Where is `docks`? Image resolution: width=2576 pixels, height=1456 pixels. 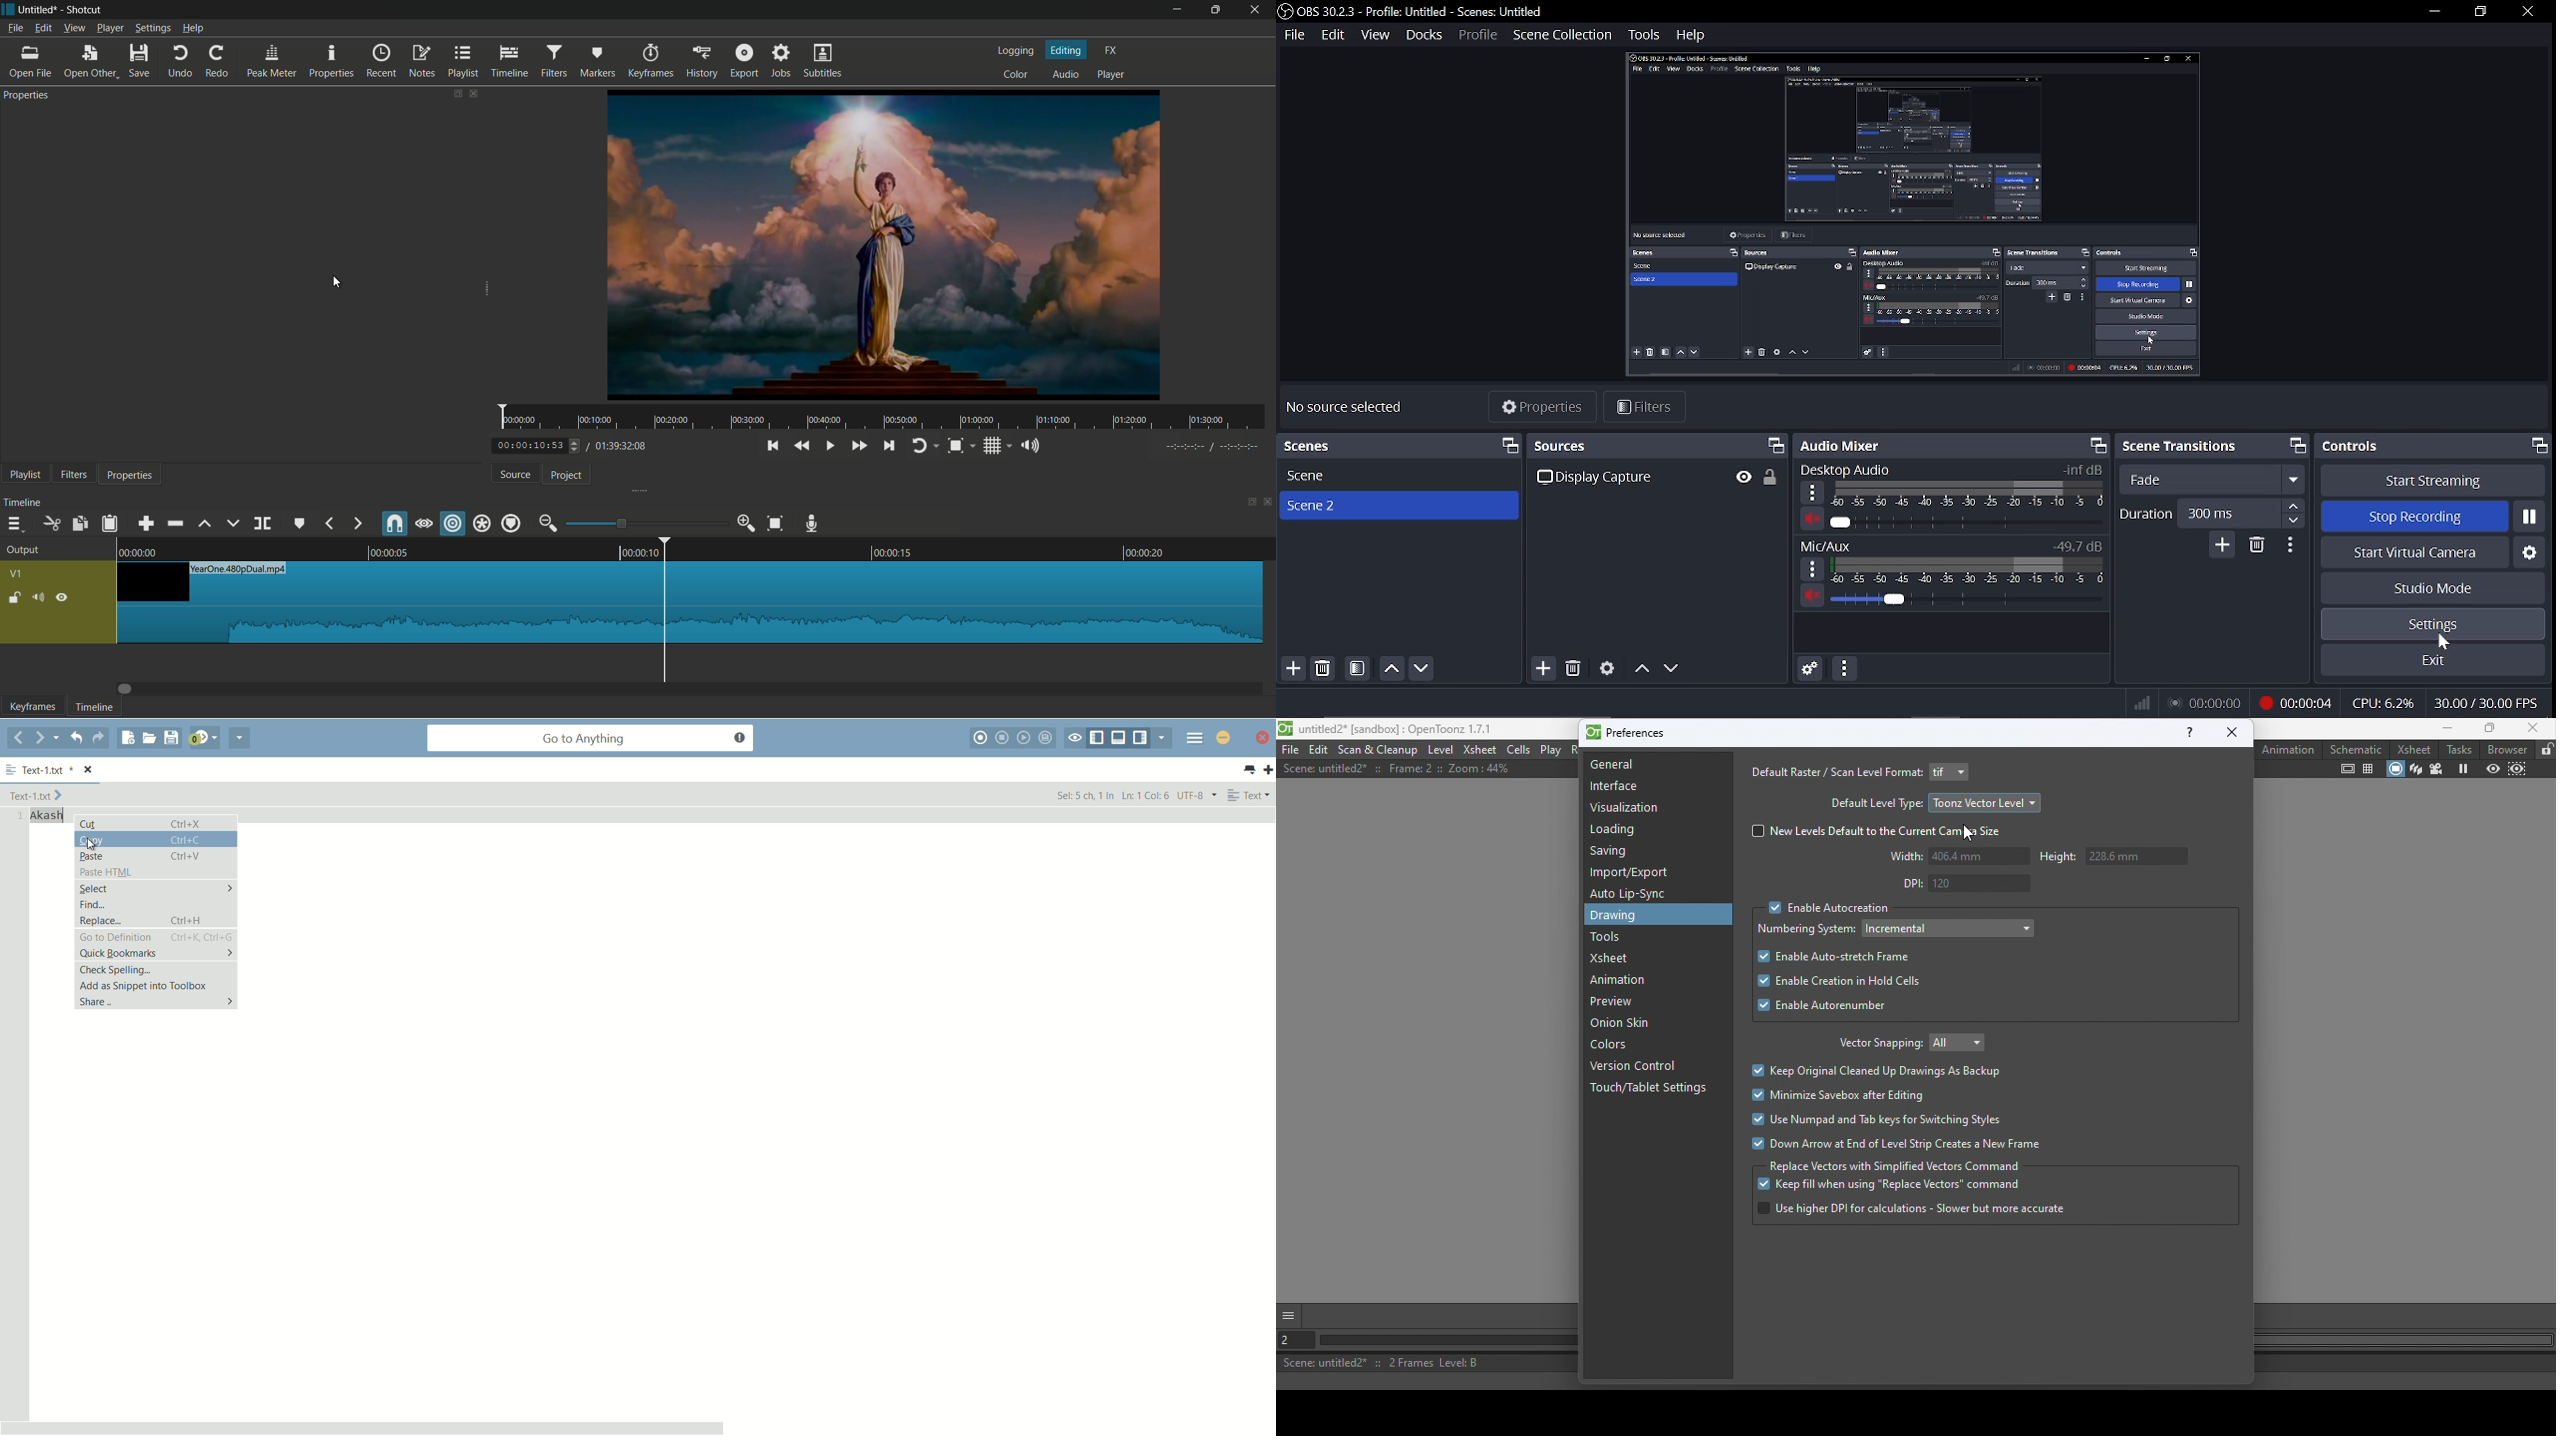 docks is located at coordinates (1422, 34).